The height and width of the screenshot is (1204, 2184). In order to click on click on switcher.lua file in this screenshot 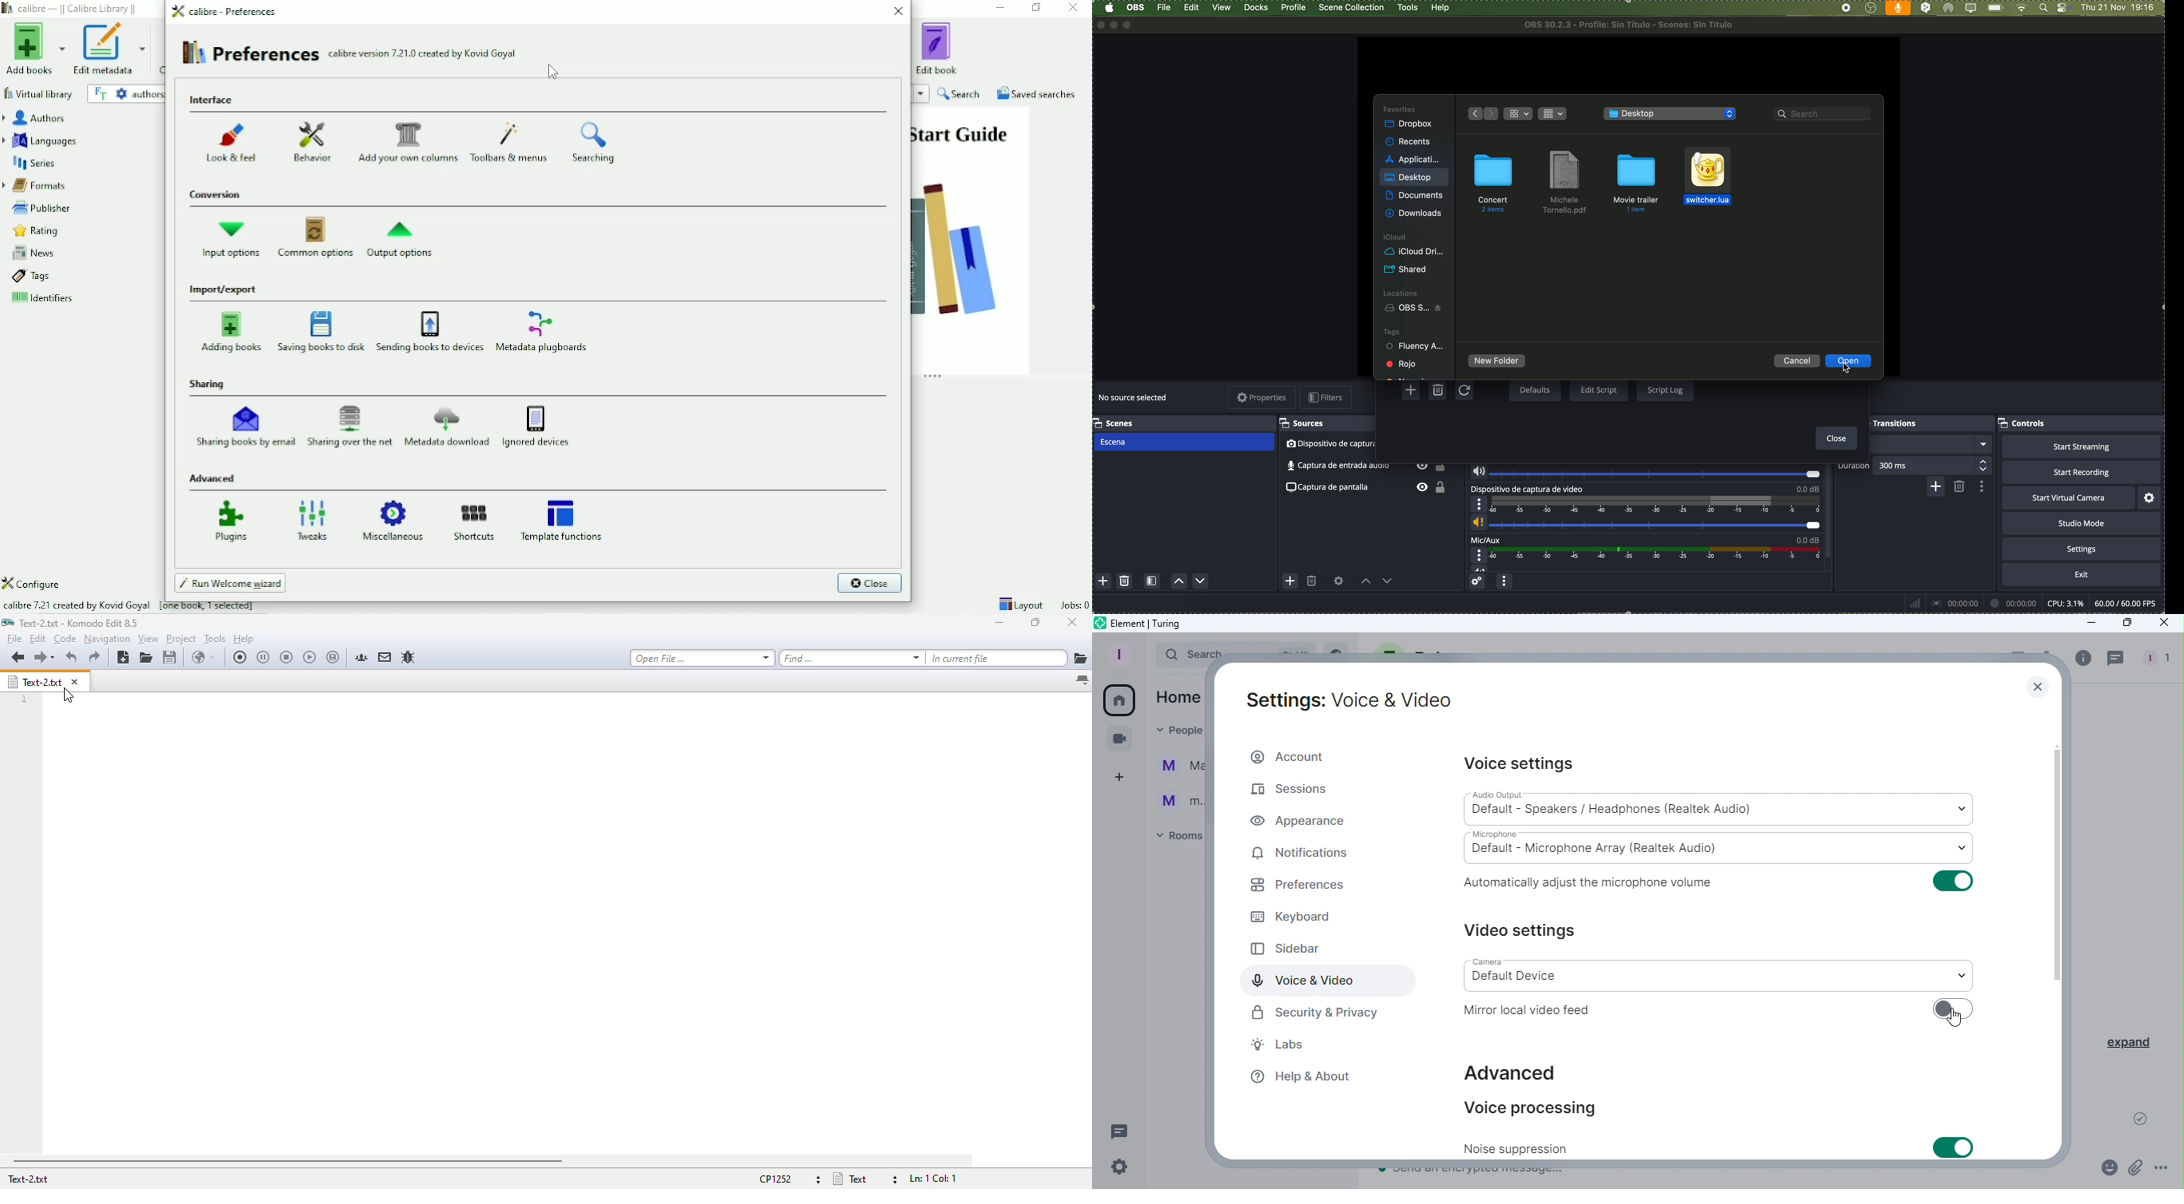, I will do `click(1709, 179)`.